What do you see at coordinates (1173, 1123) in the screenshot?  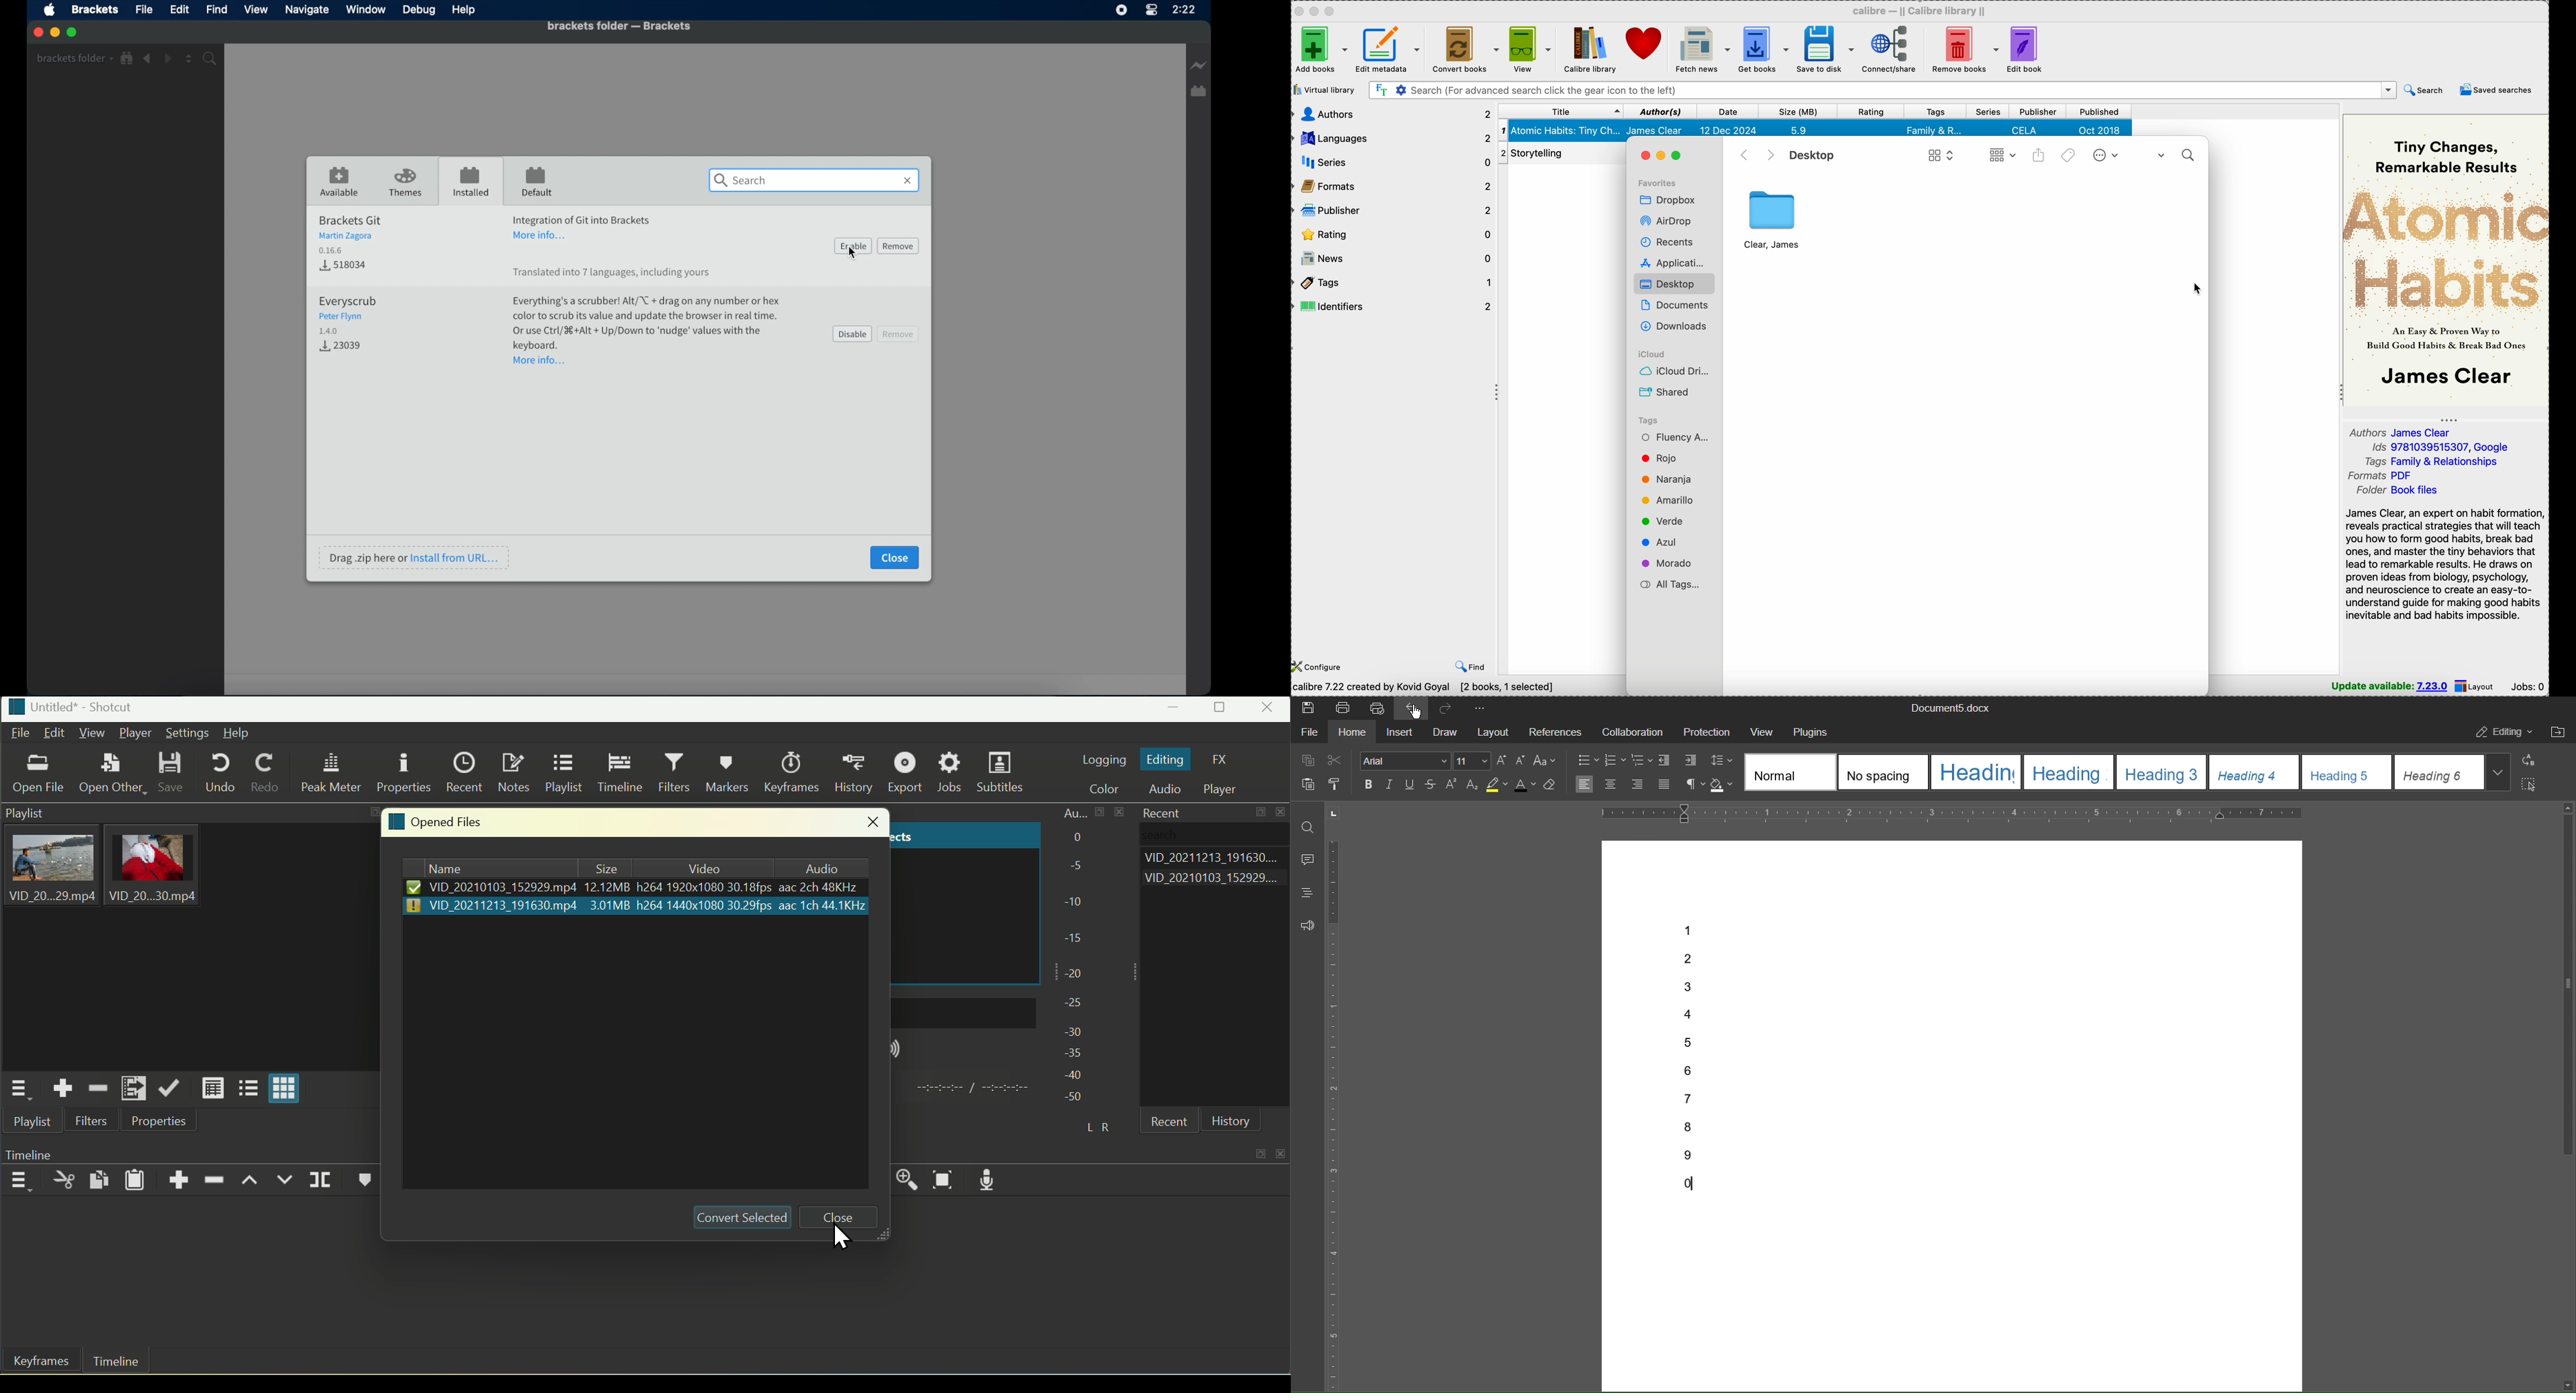 I see `Recent` at bounding box center [1173, 1123].